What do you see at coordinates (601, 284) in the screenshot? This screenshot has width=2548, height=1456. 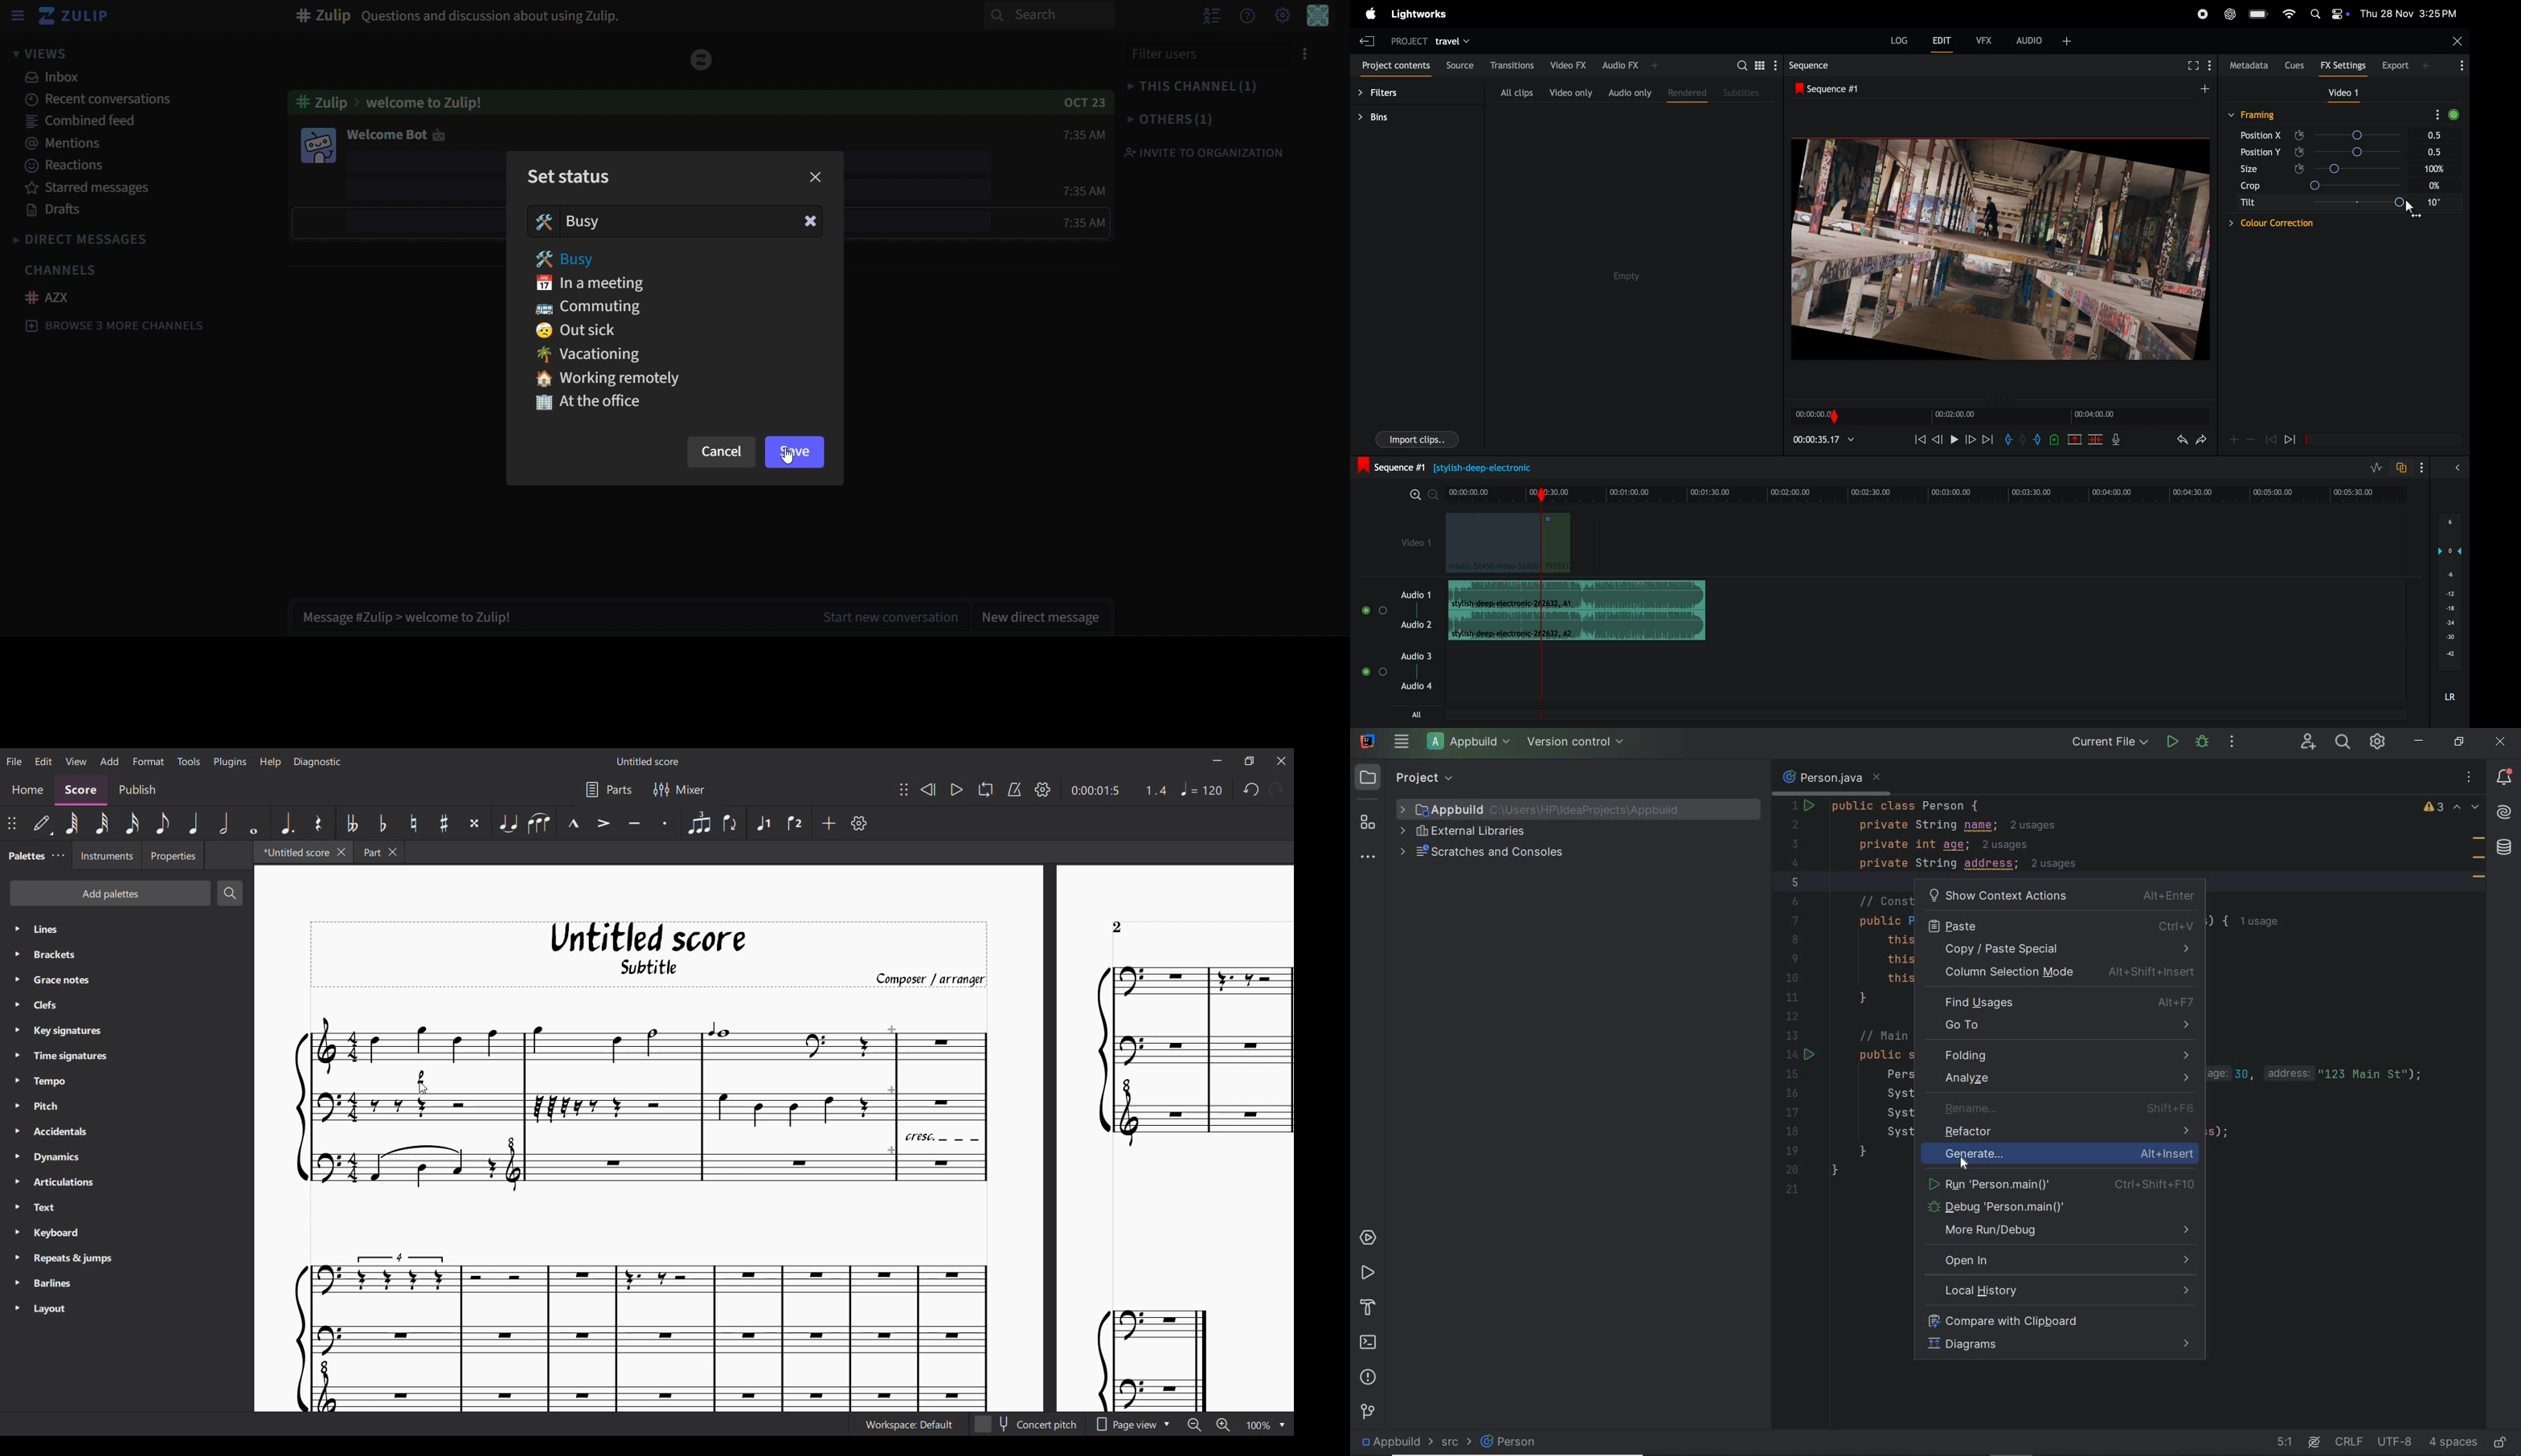 I see `in a meeting` at bounding box center [601, 284].